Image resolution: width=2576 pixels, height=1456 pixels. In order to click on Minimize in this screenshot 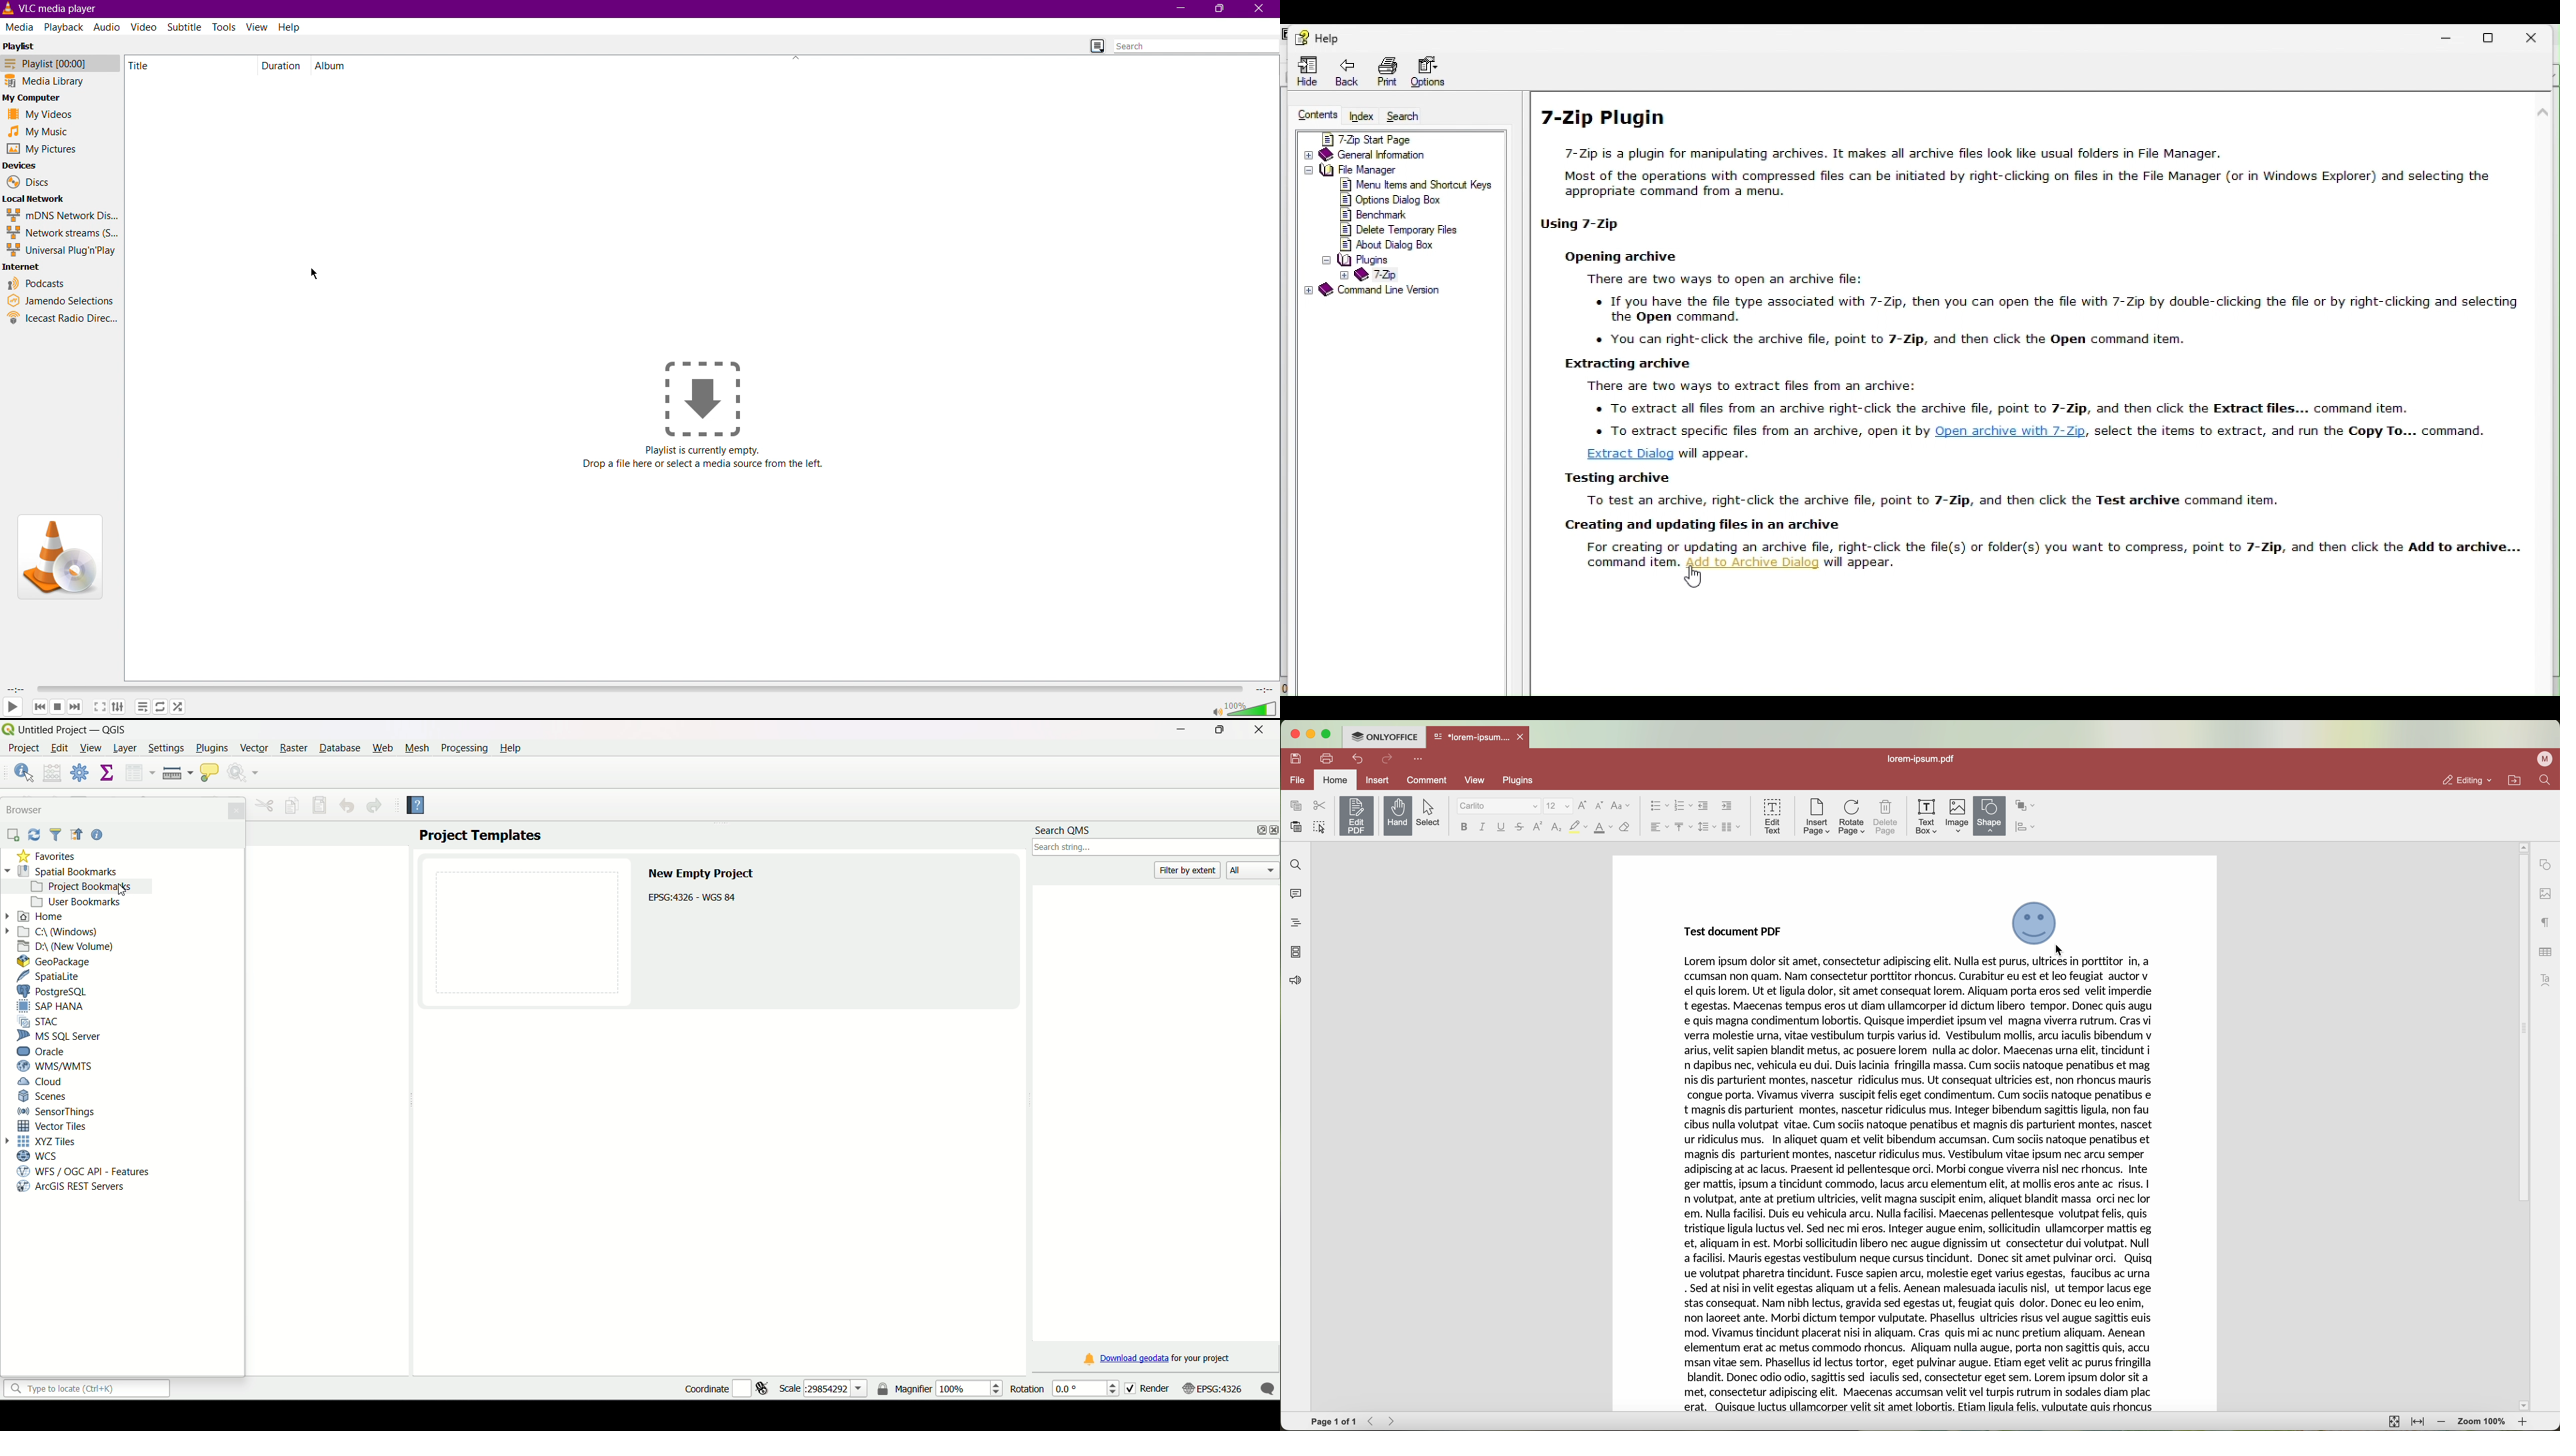, I will do `click(1179, 9)`.